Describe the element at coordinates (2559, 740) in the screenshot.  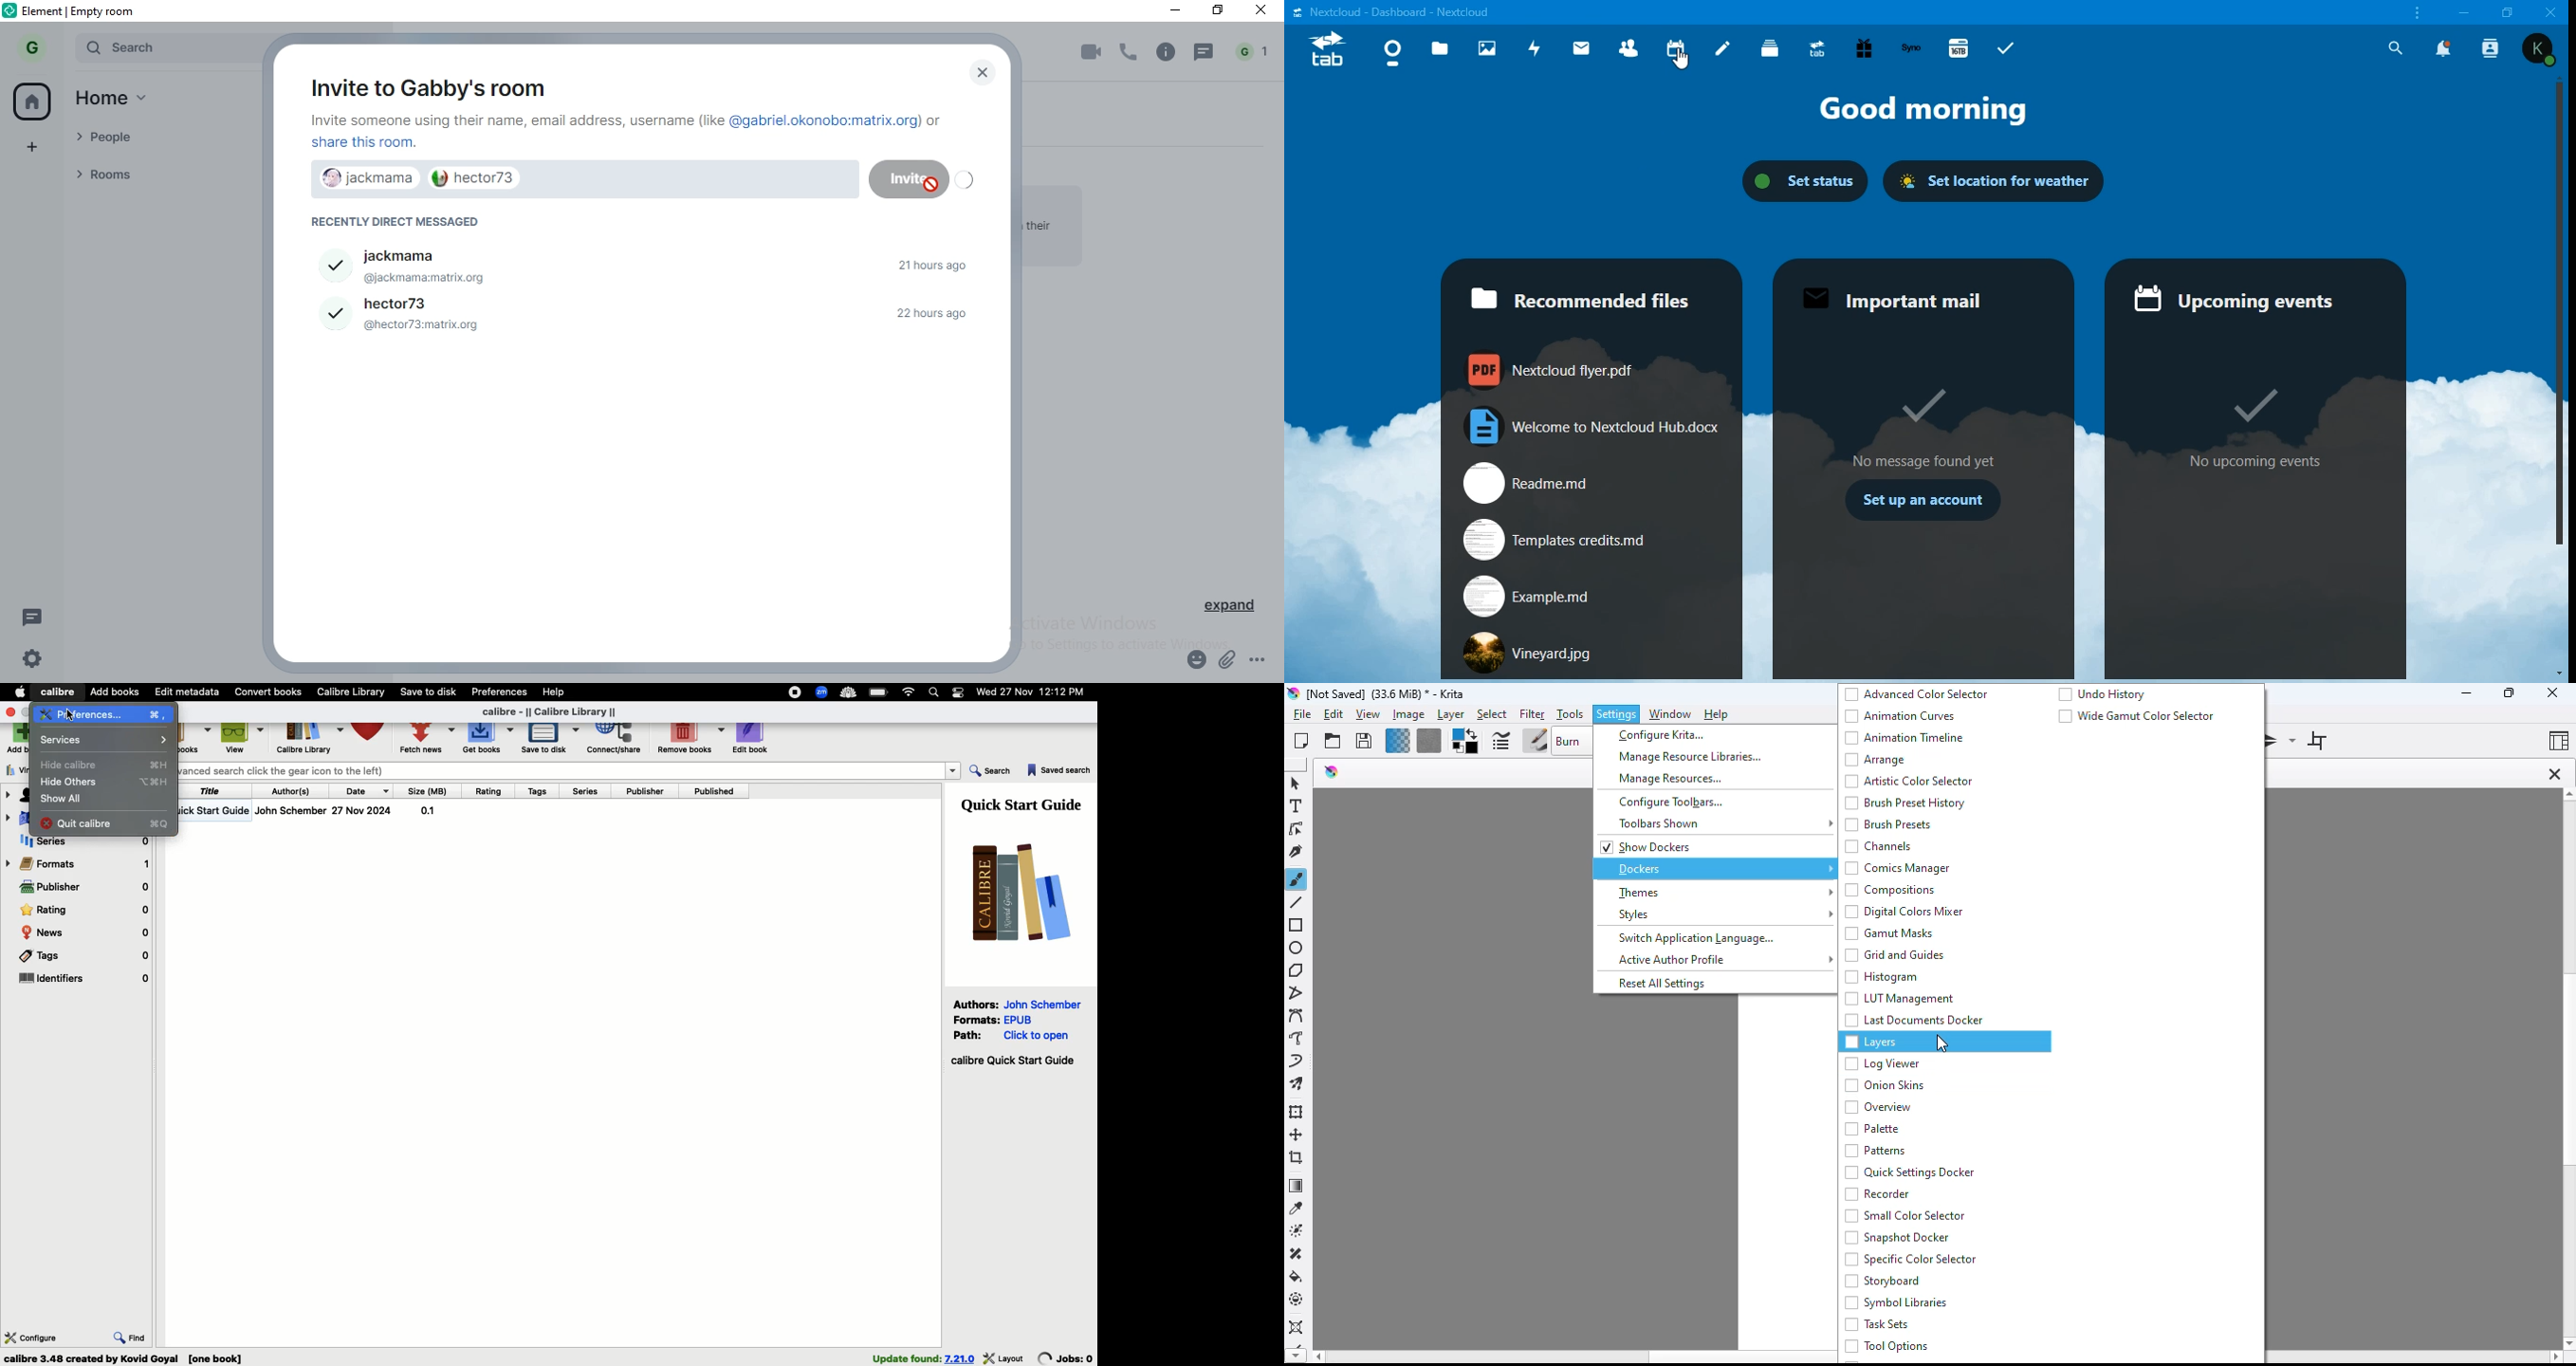
I see `Choose workspace` at that location.